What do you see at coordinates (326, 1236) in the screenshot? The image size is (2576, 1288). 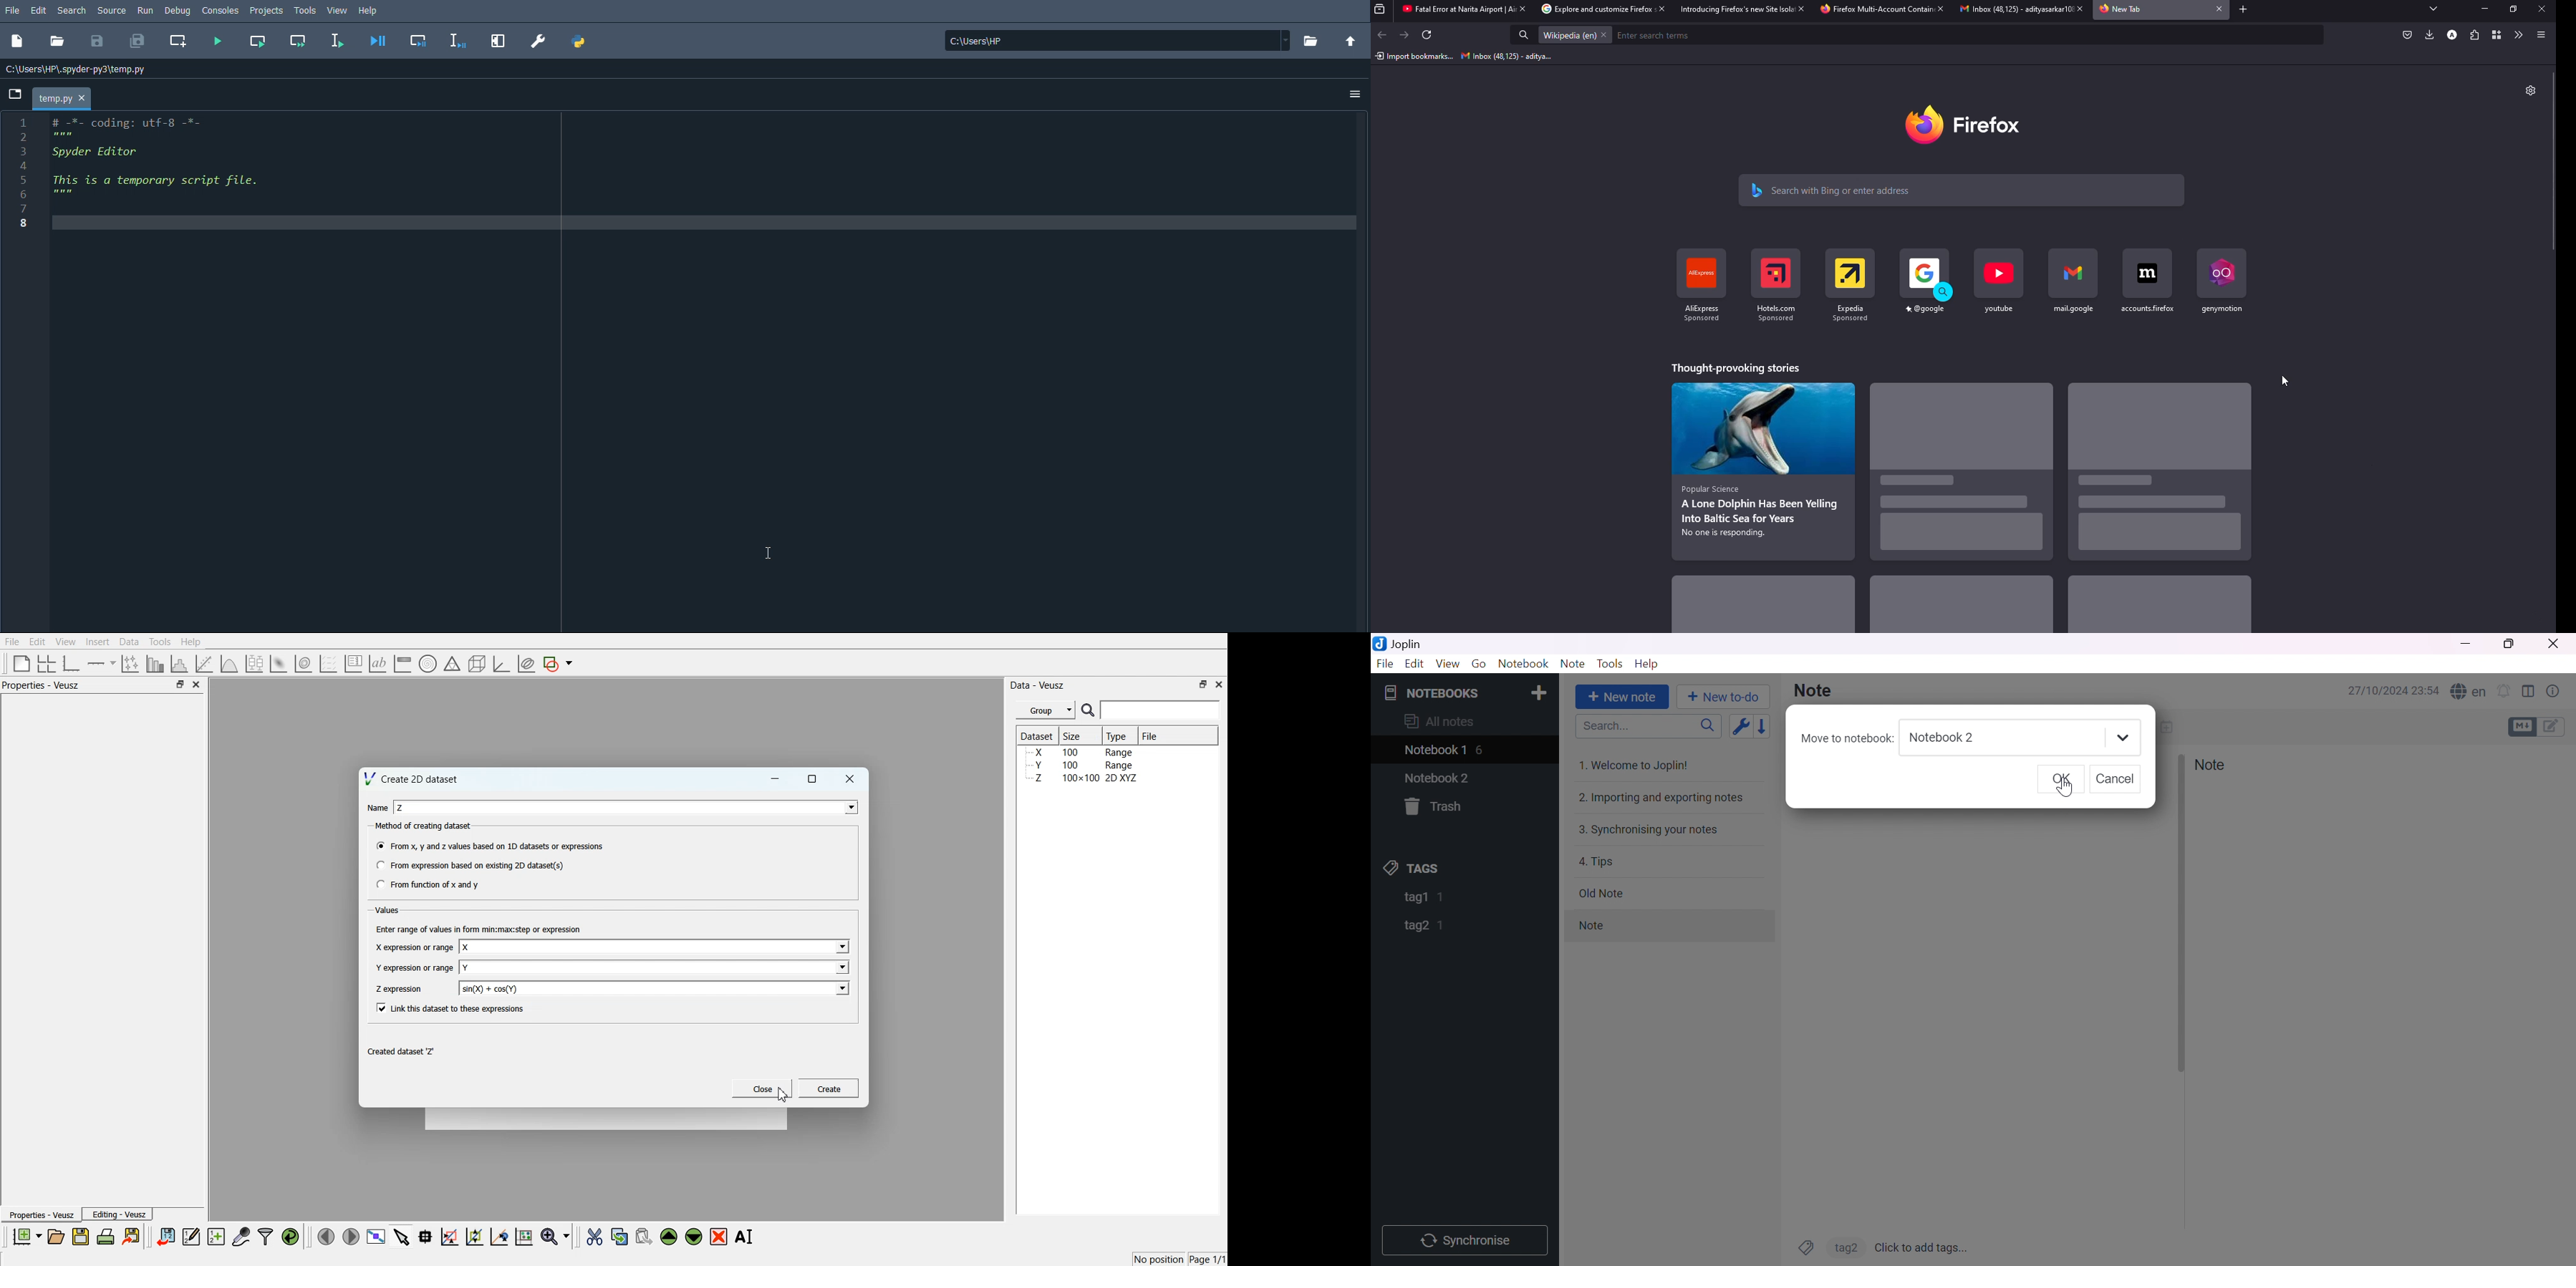 I see `Move to the previous page` at bounding box center [326, 1236].